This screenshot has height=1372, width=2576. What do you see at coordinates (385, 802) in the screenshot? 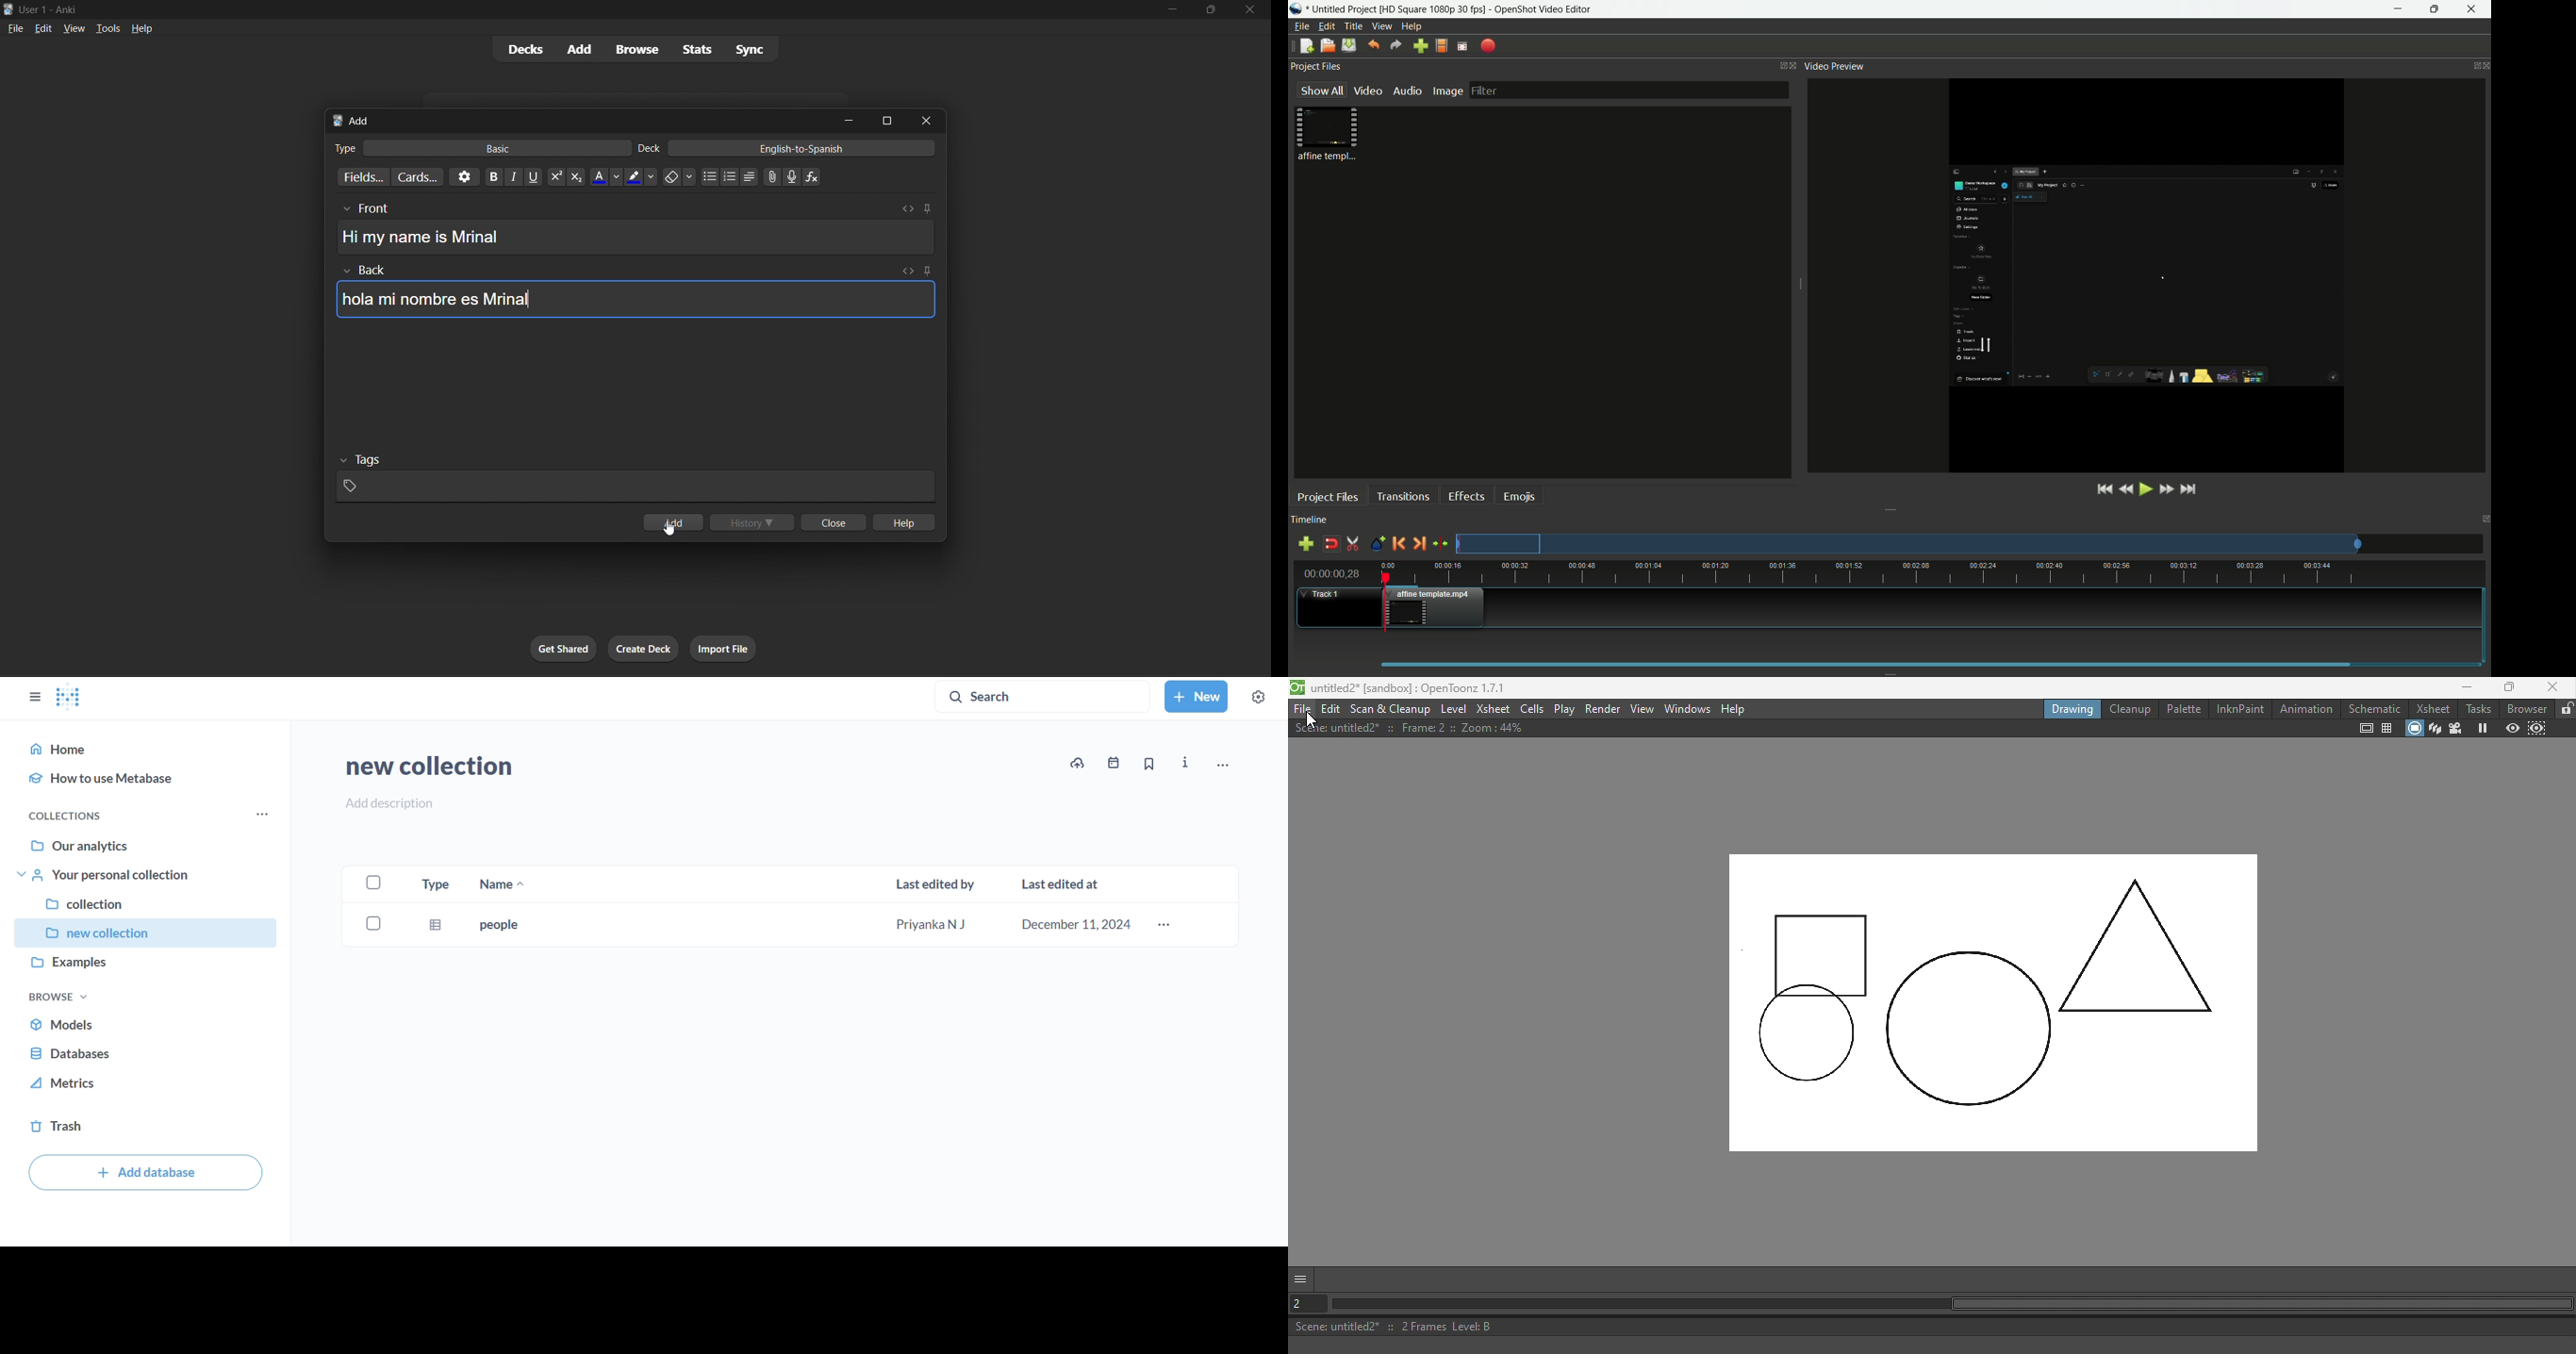
I see `add description` at bounding box center [385, 802].